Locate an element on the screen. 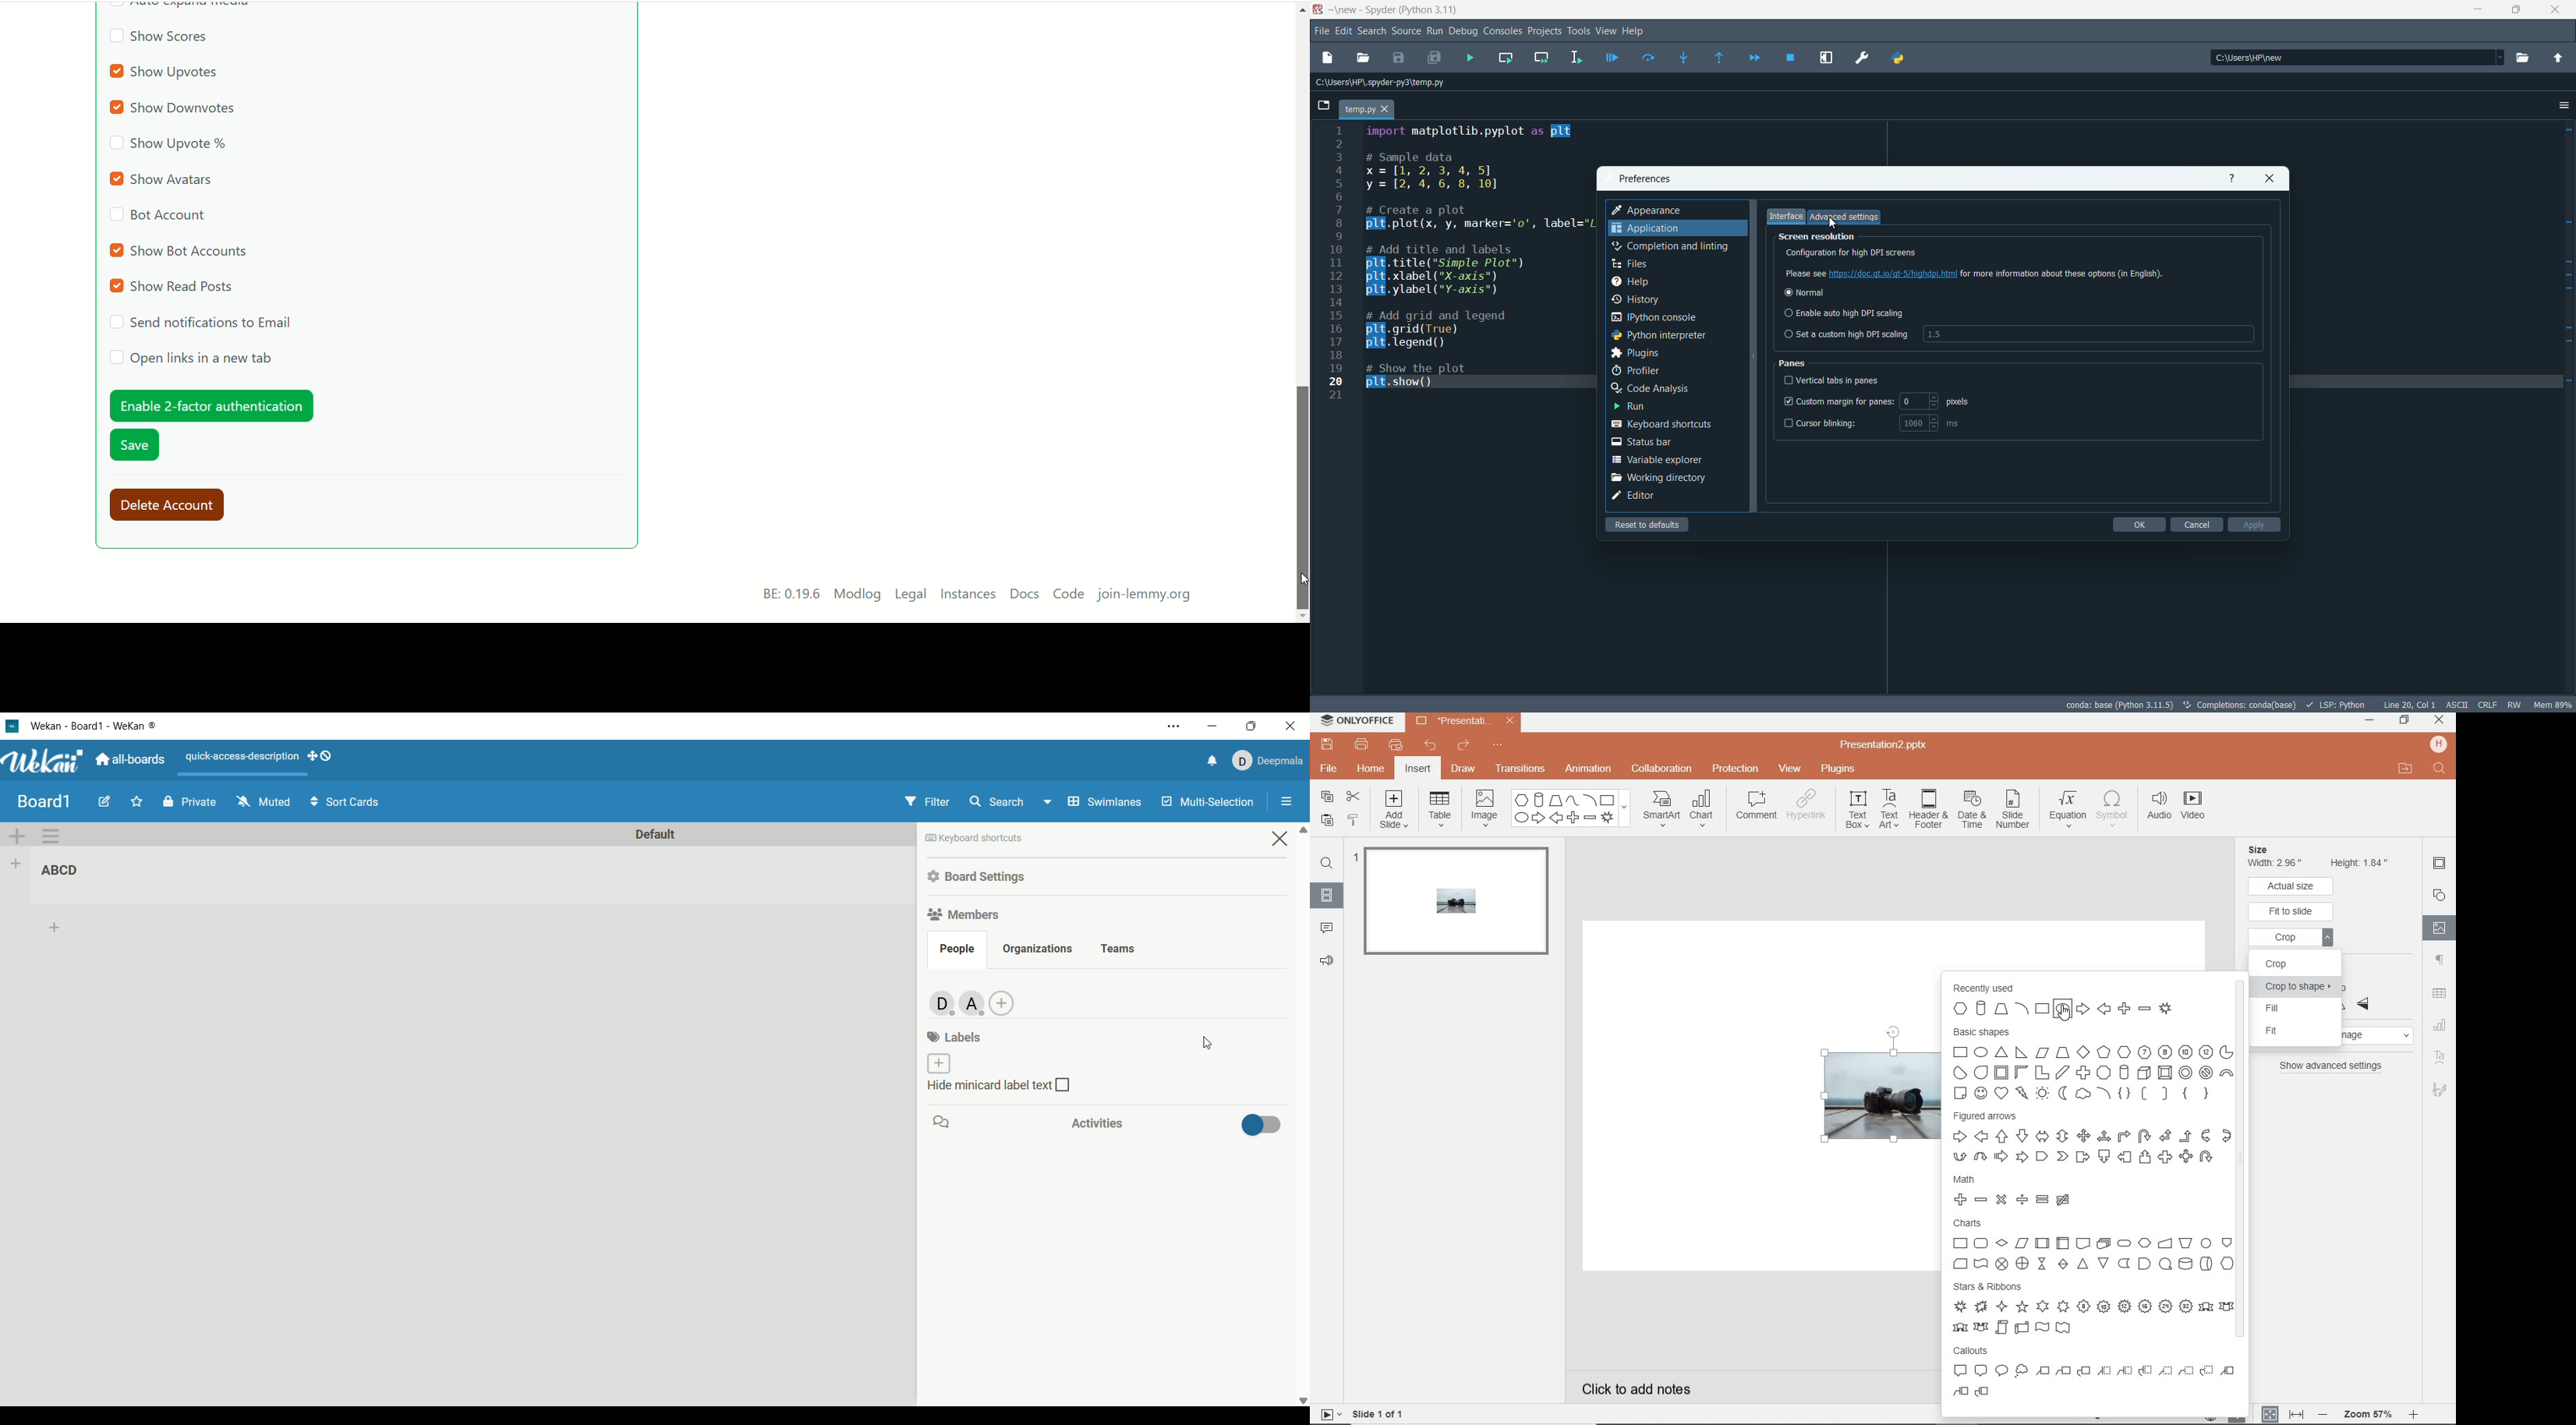  spell check is located at coordinates (2239, 1418).